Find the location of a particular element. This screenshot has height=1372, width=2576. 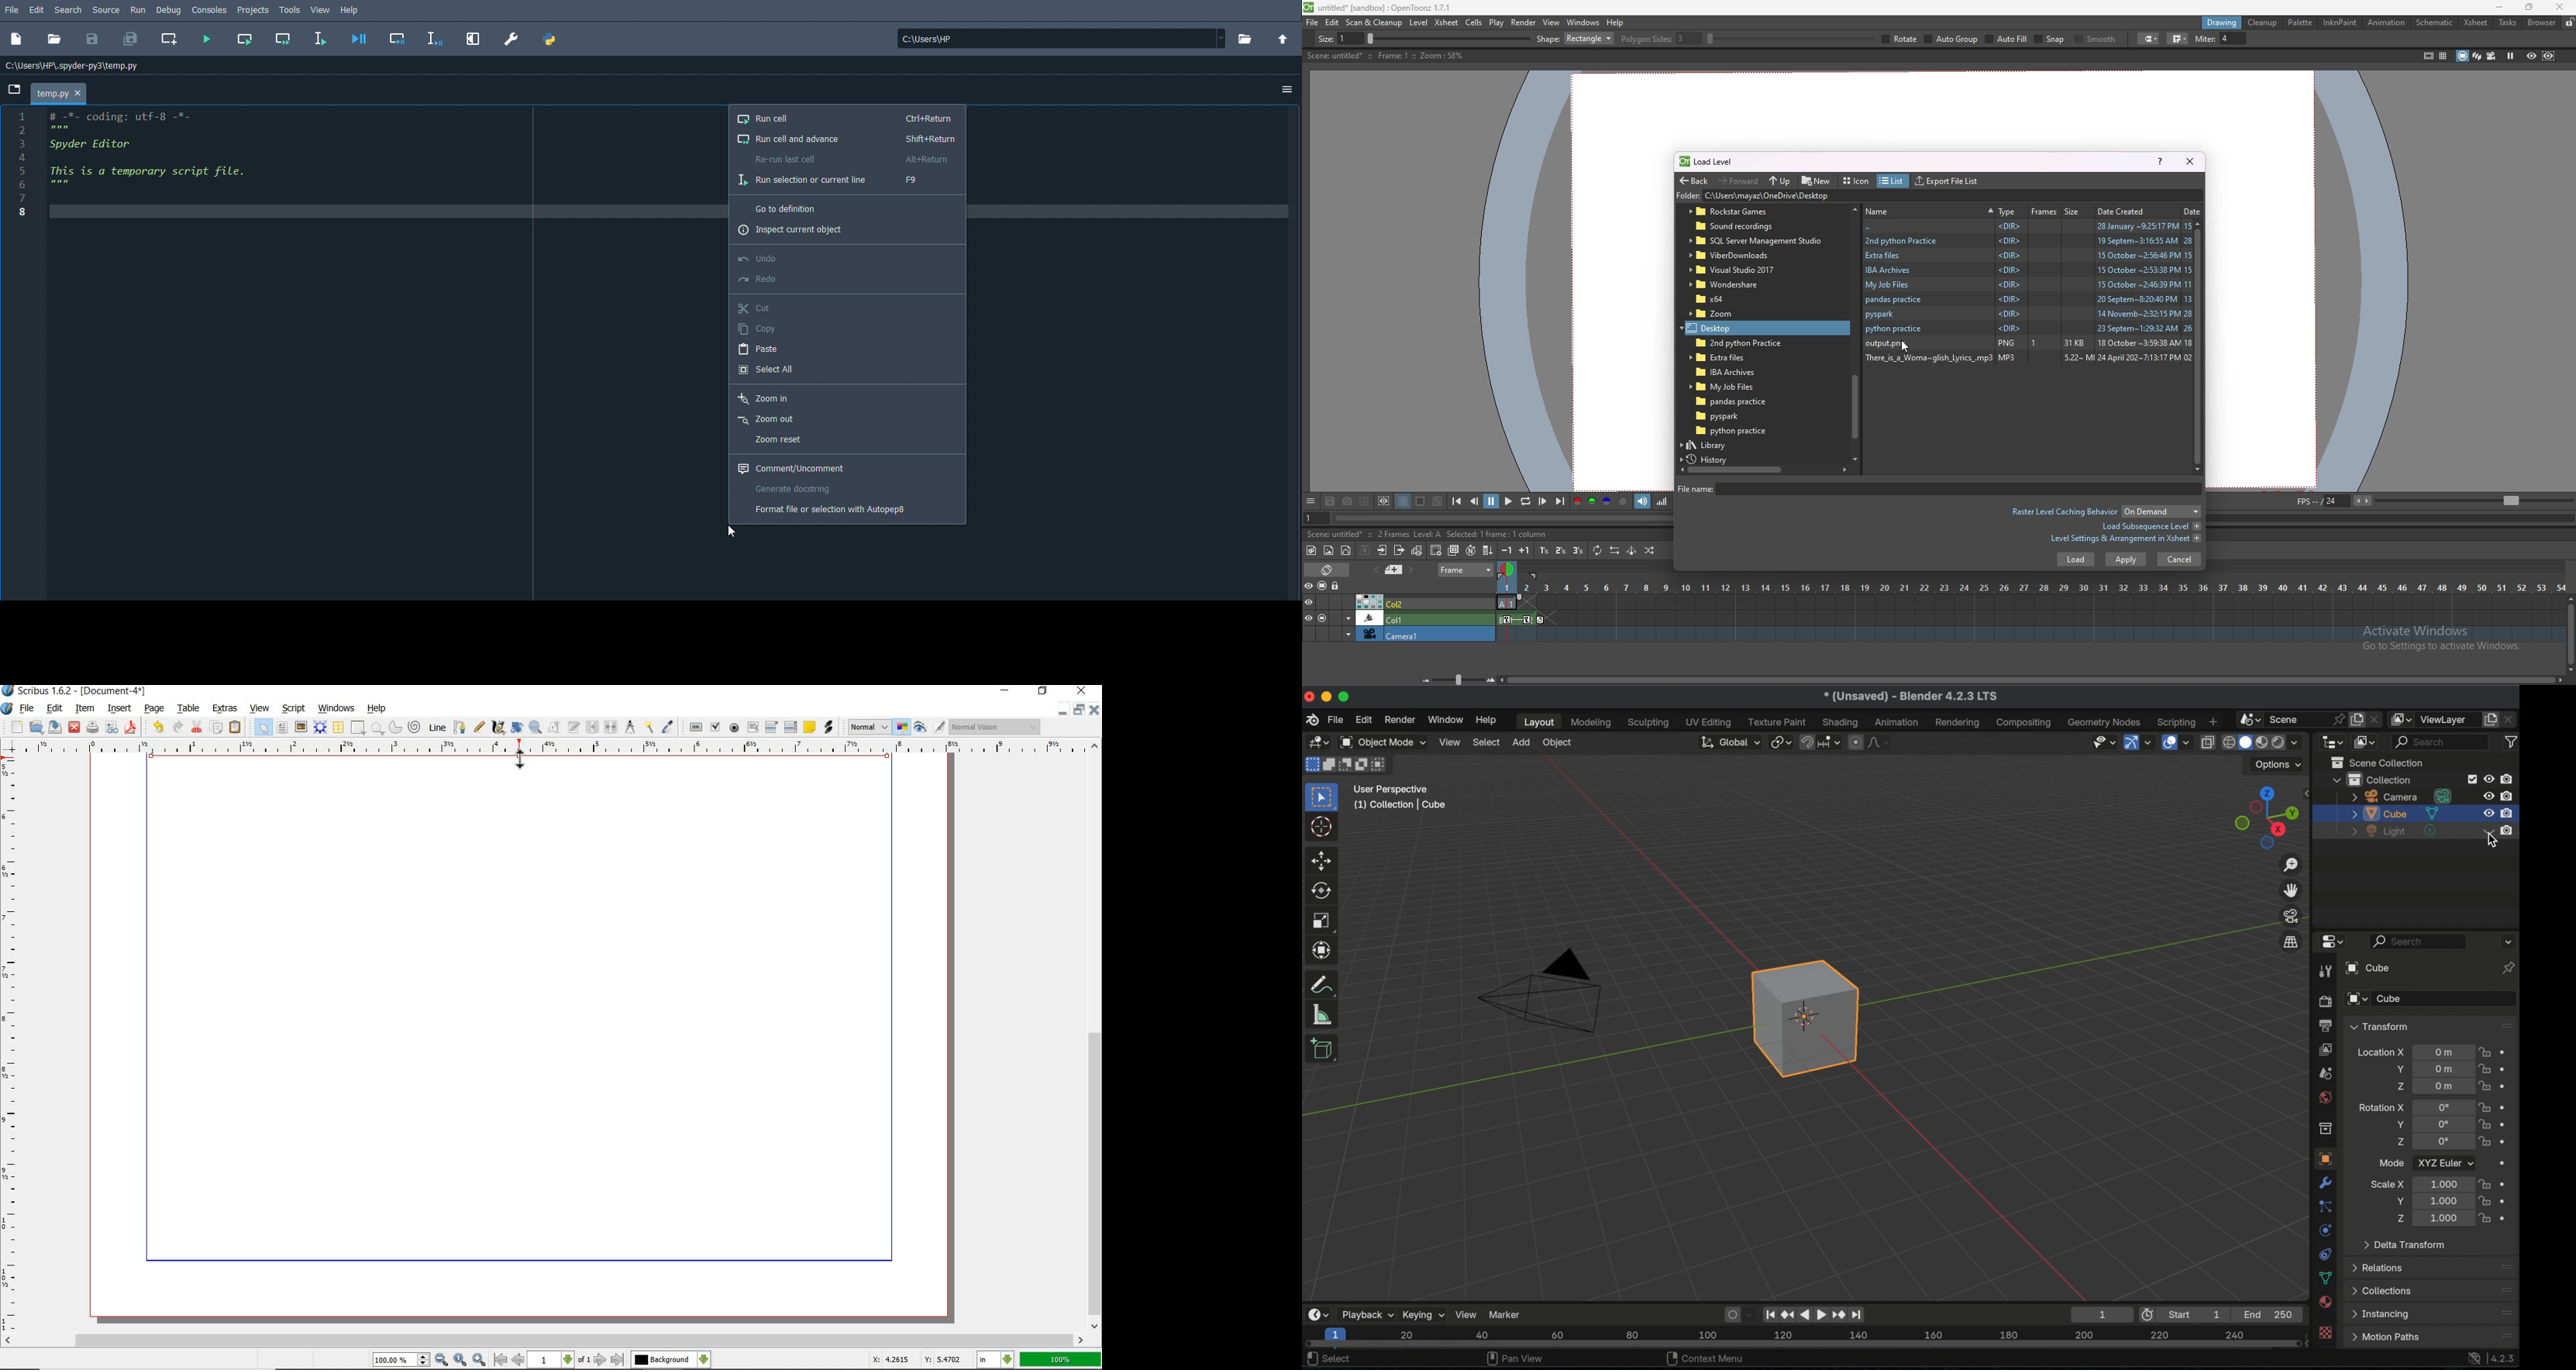

1 is located at coordinates (2101, 1314).